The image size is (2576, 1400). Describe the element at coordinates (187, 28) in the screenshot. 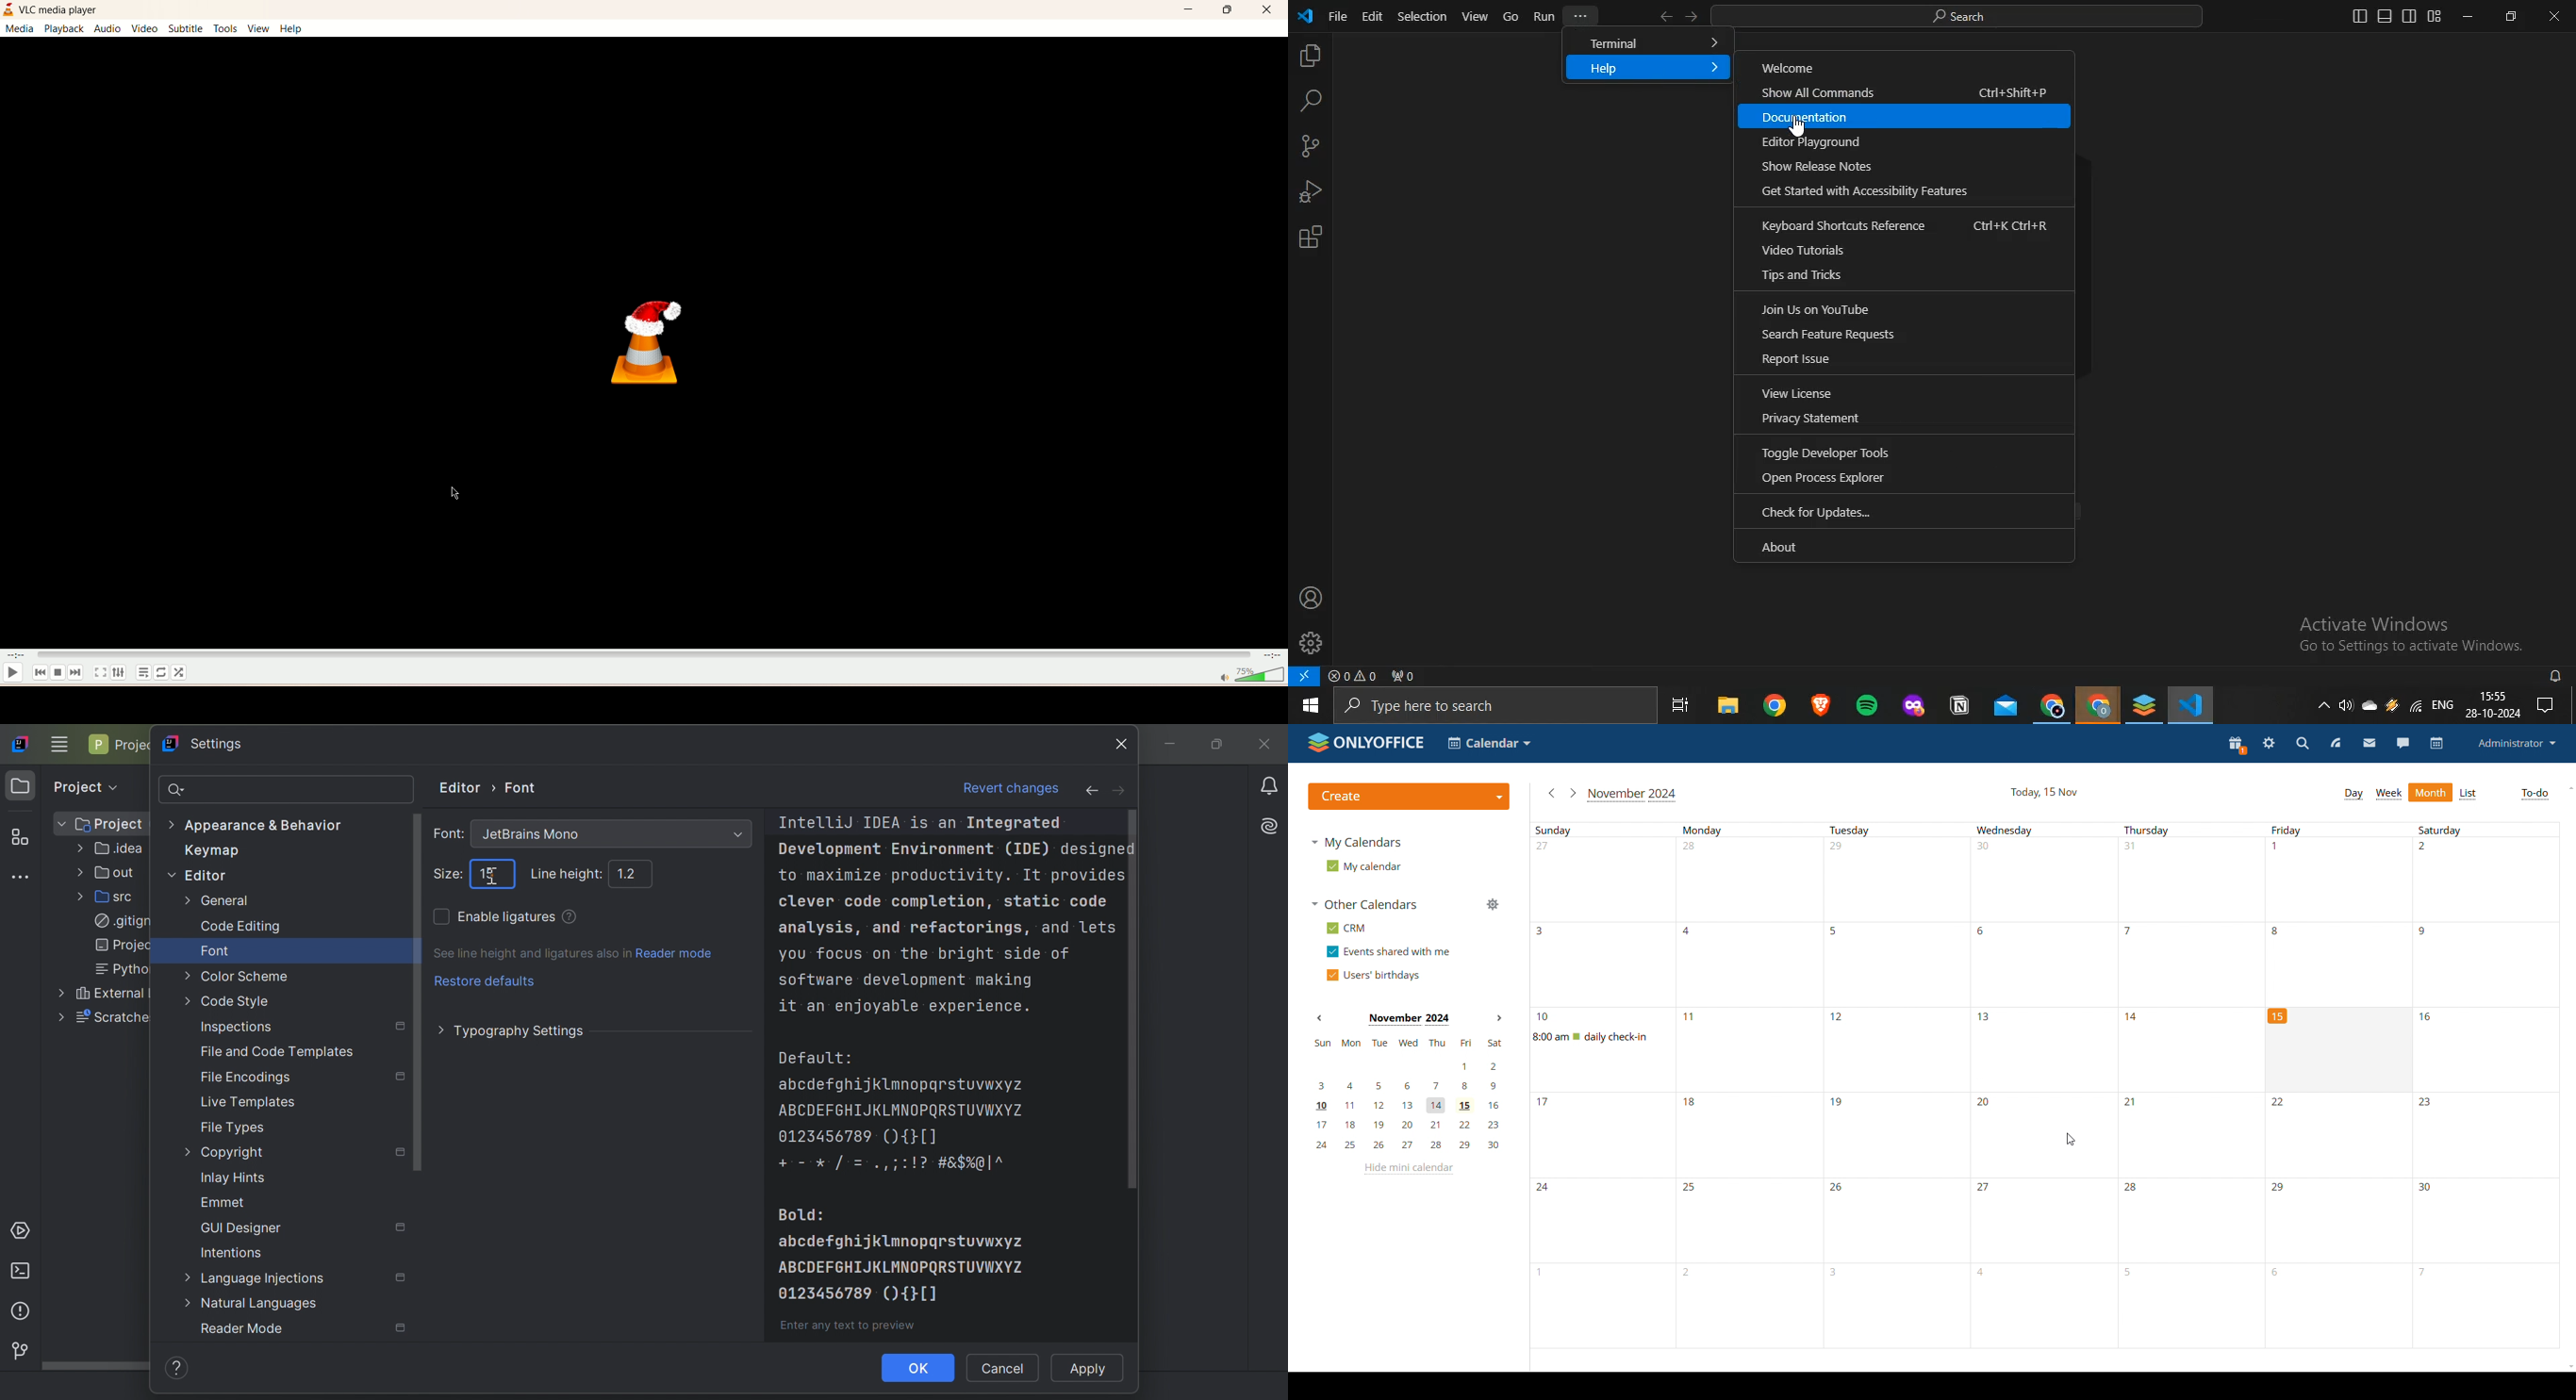

I see `subtitle` at that location.